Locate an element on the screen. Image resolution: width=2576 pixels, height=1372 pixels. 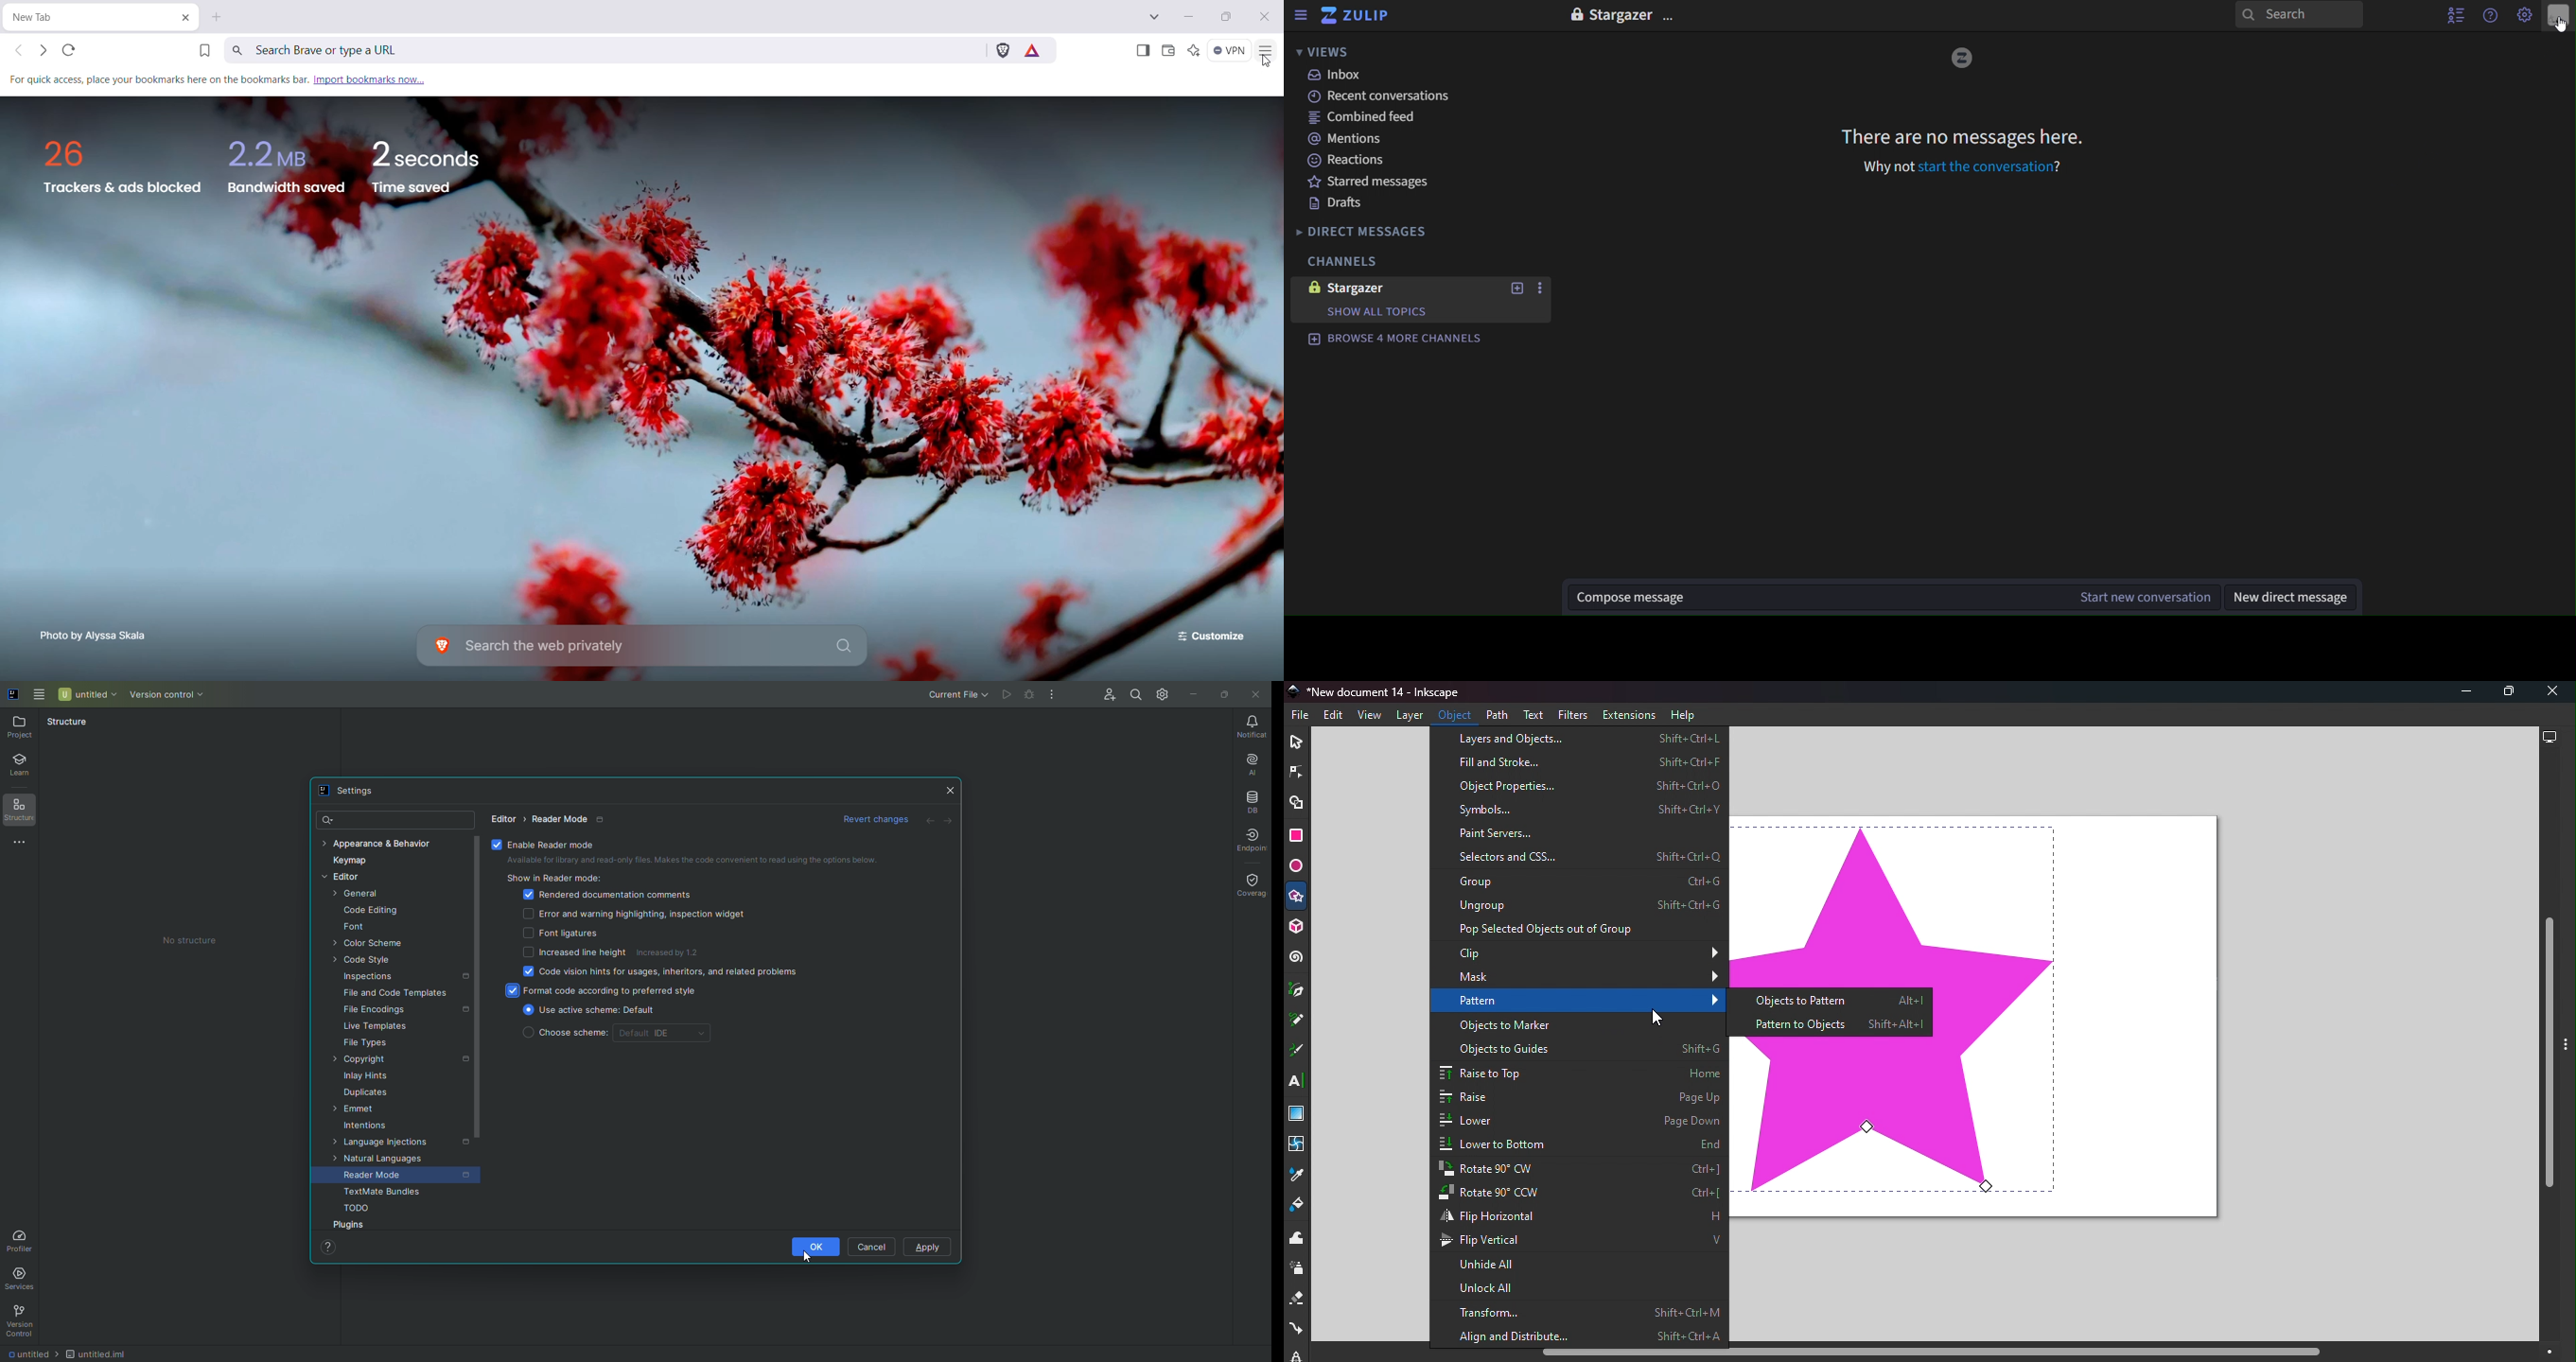
Lower to bottom is located at coordinates (1576, 1144).